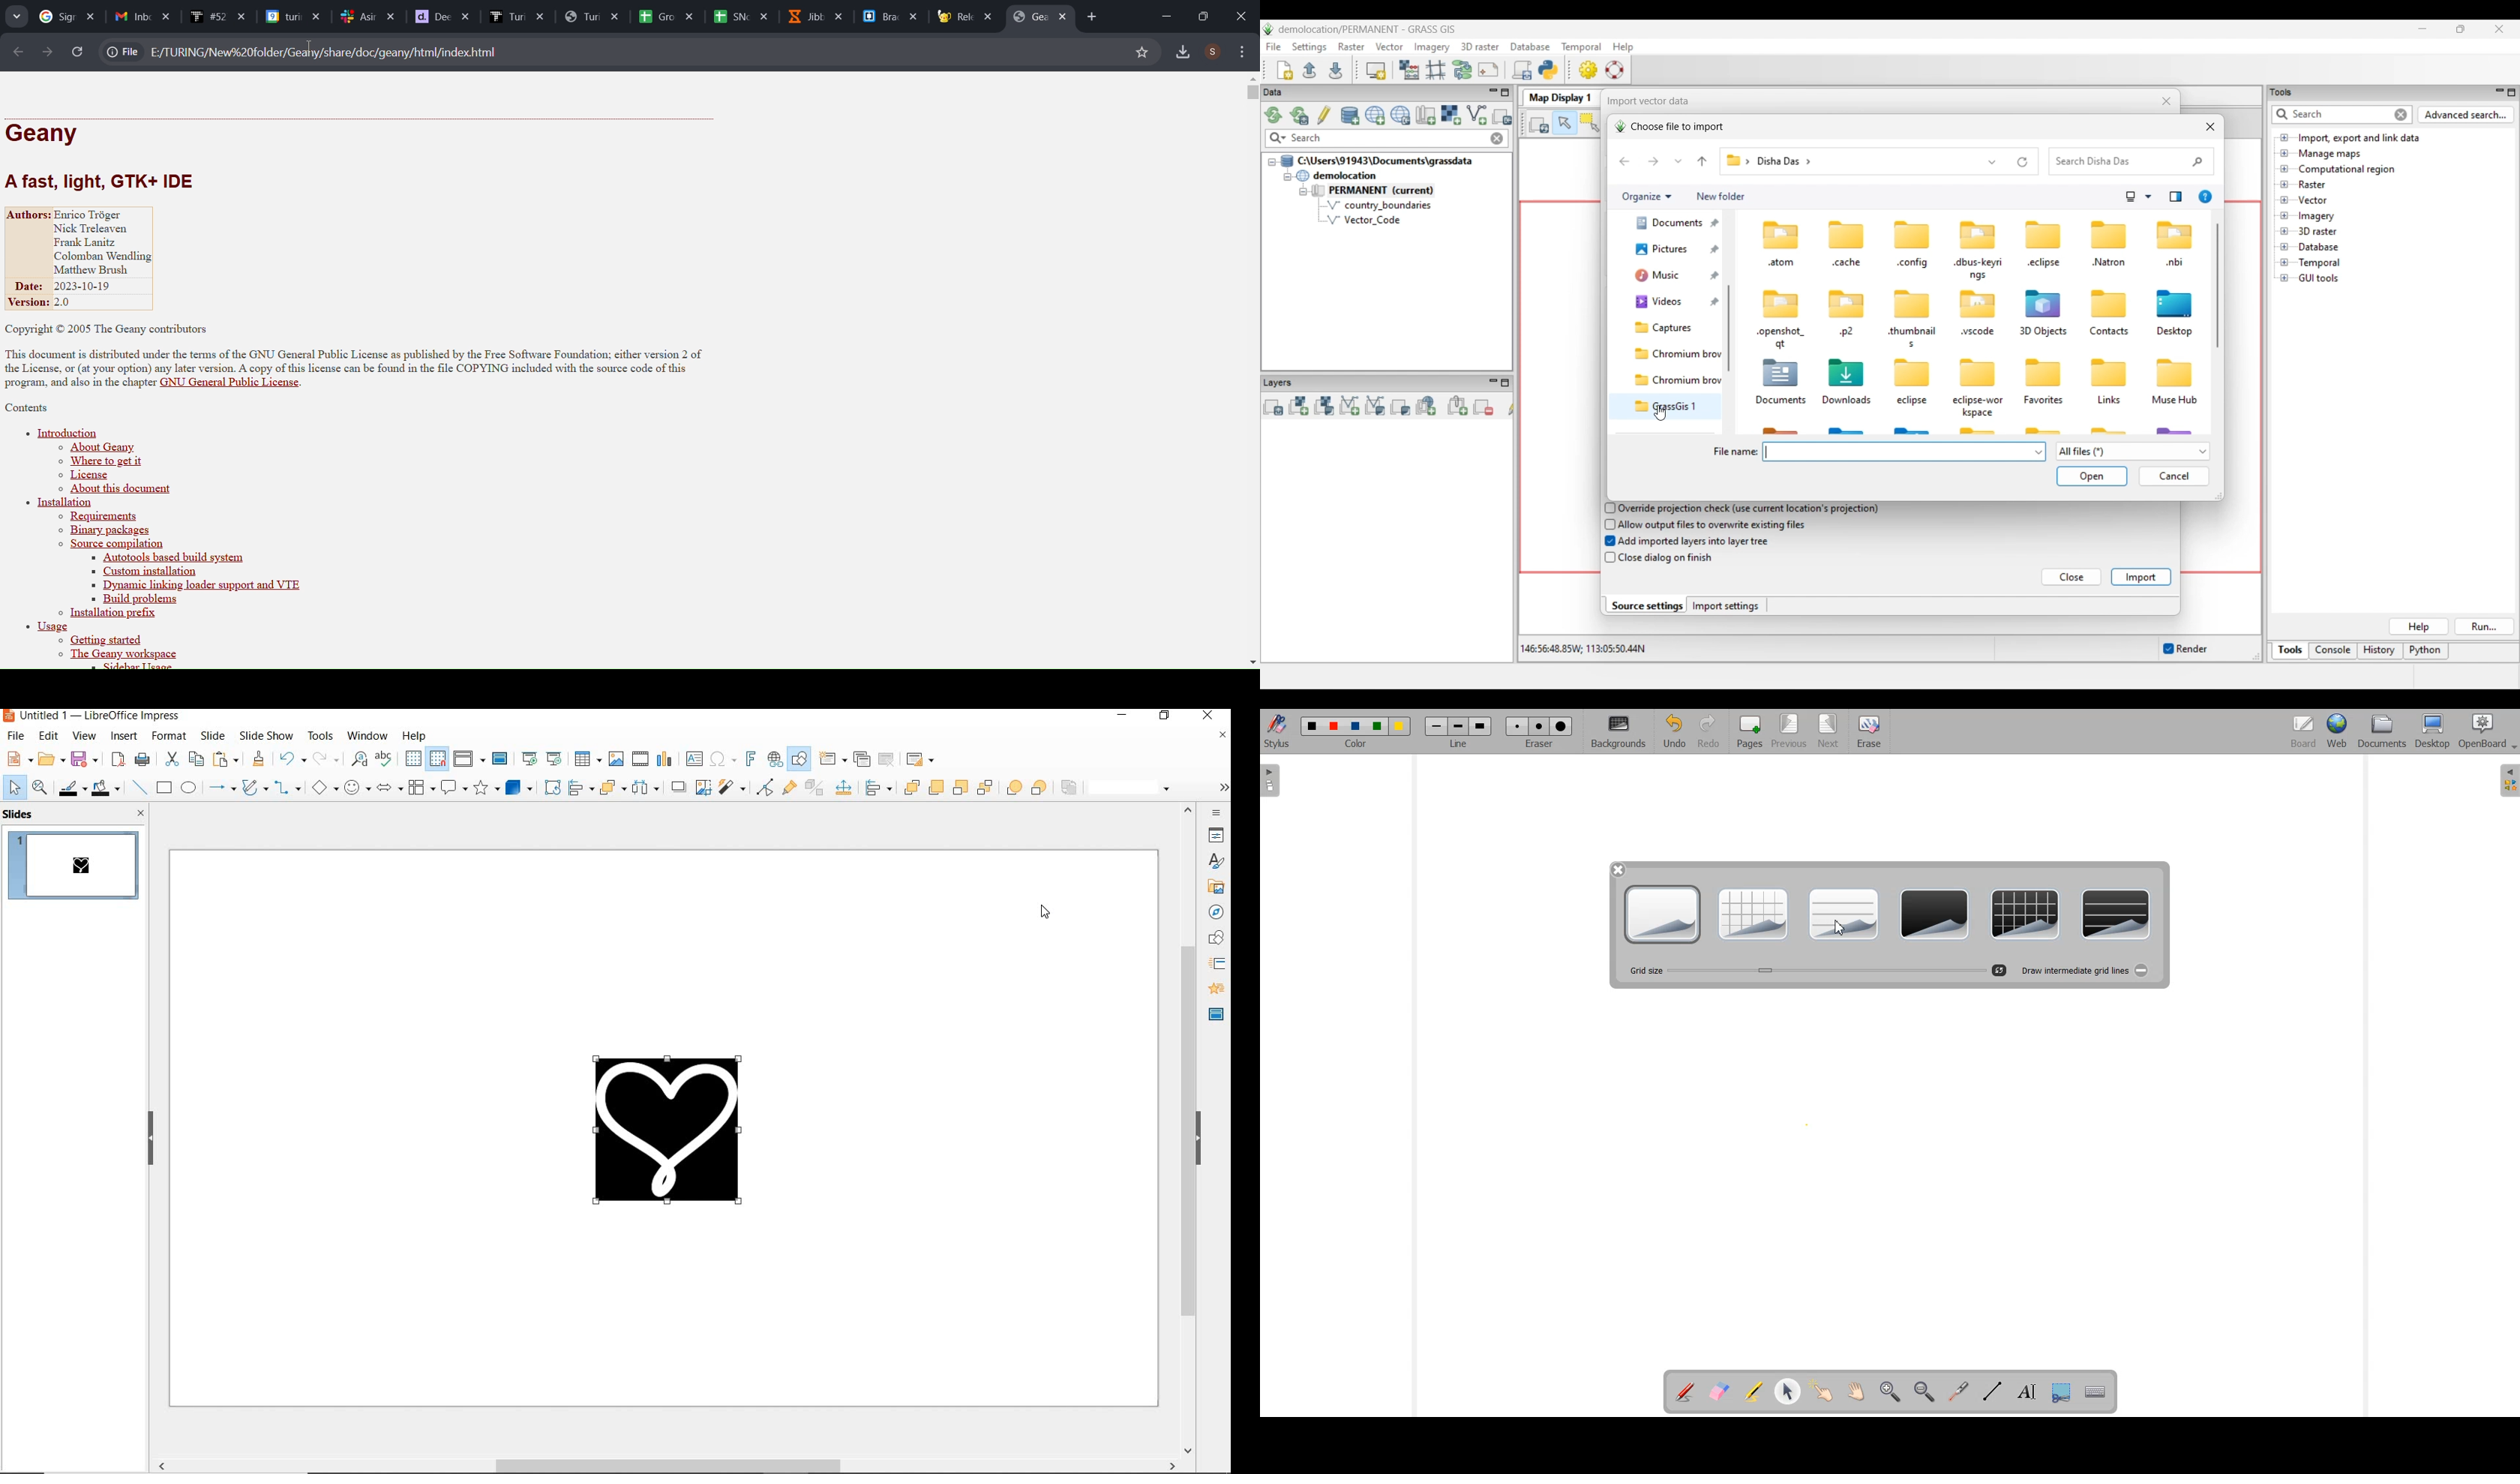 The height and width of the screenshot is (1484, 2520). I want to click on Board, so click(2303, 732).